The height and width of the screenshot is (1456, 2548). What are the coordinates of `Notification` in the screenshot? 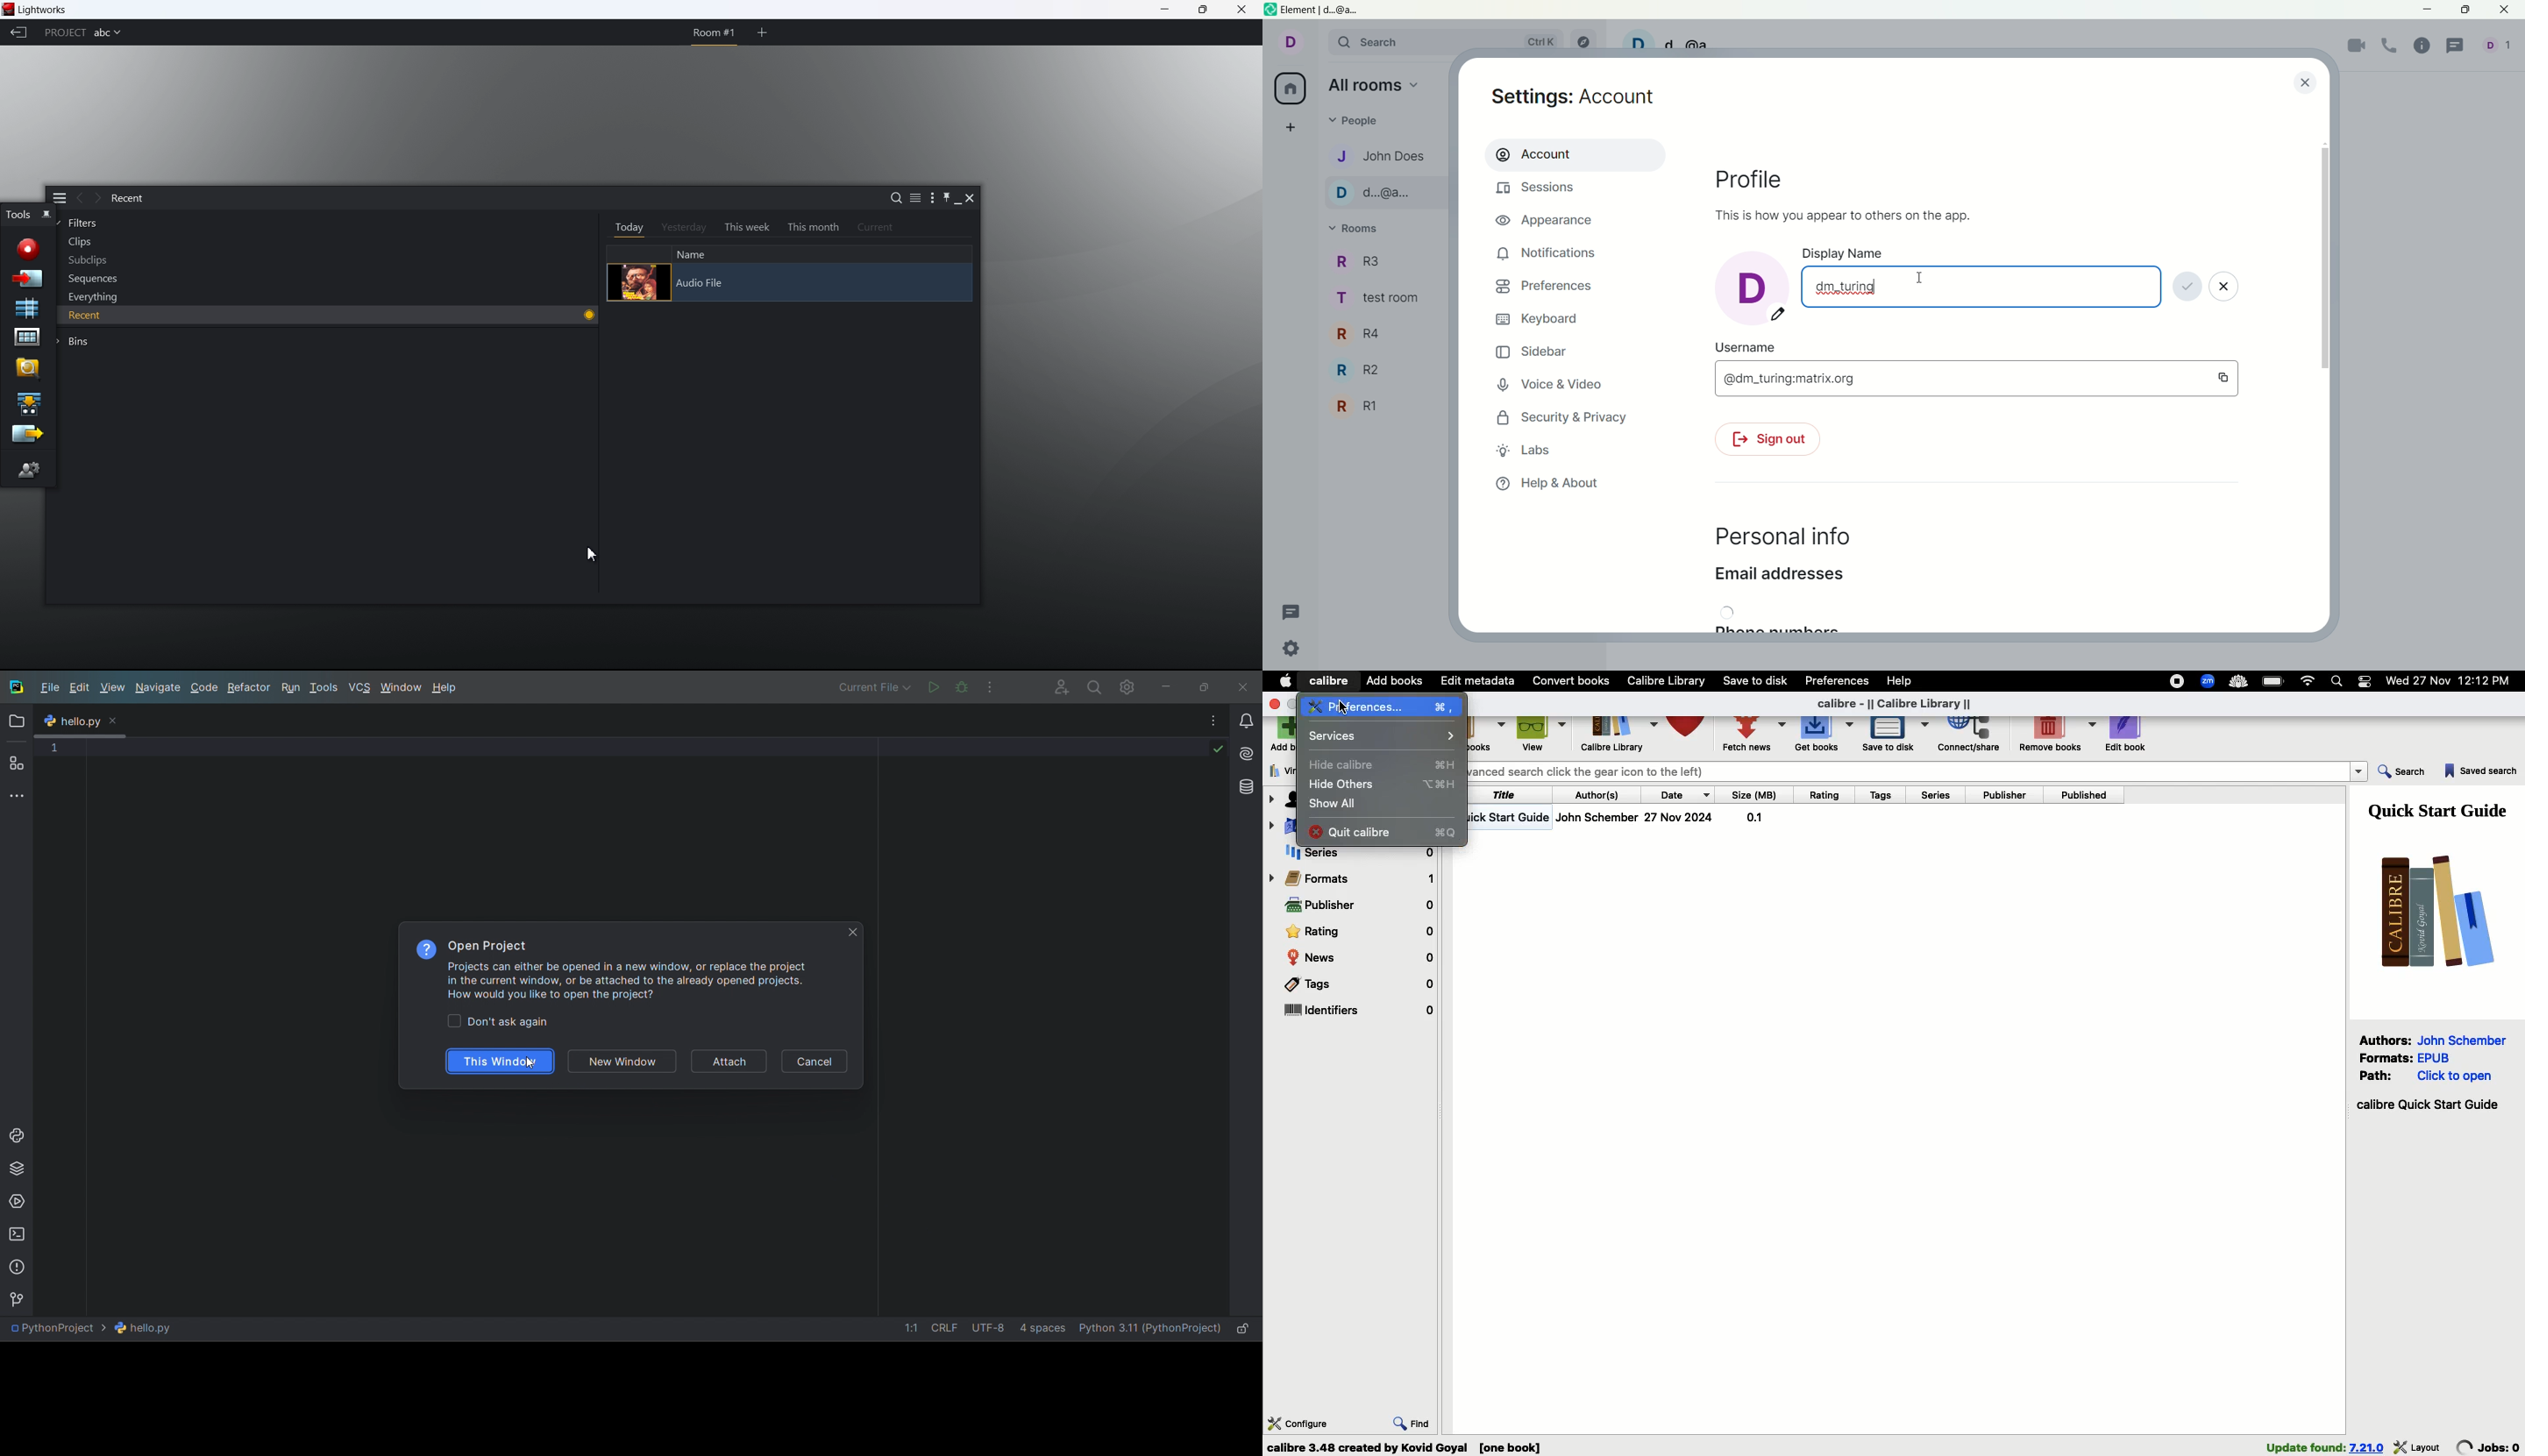 It's located at (2365, 681).